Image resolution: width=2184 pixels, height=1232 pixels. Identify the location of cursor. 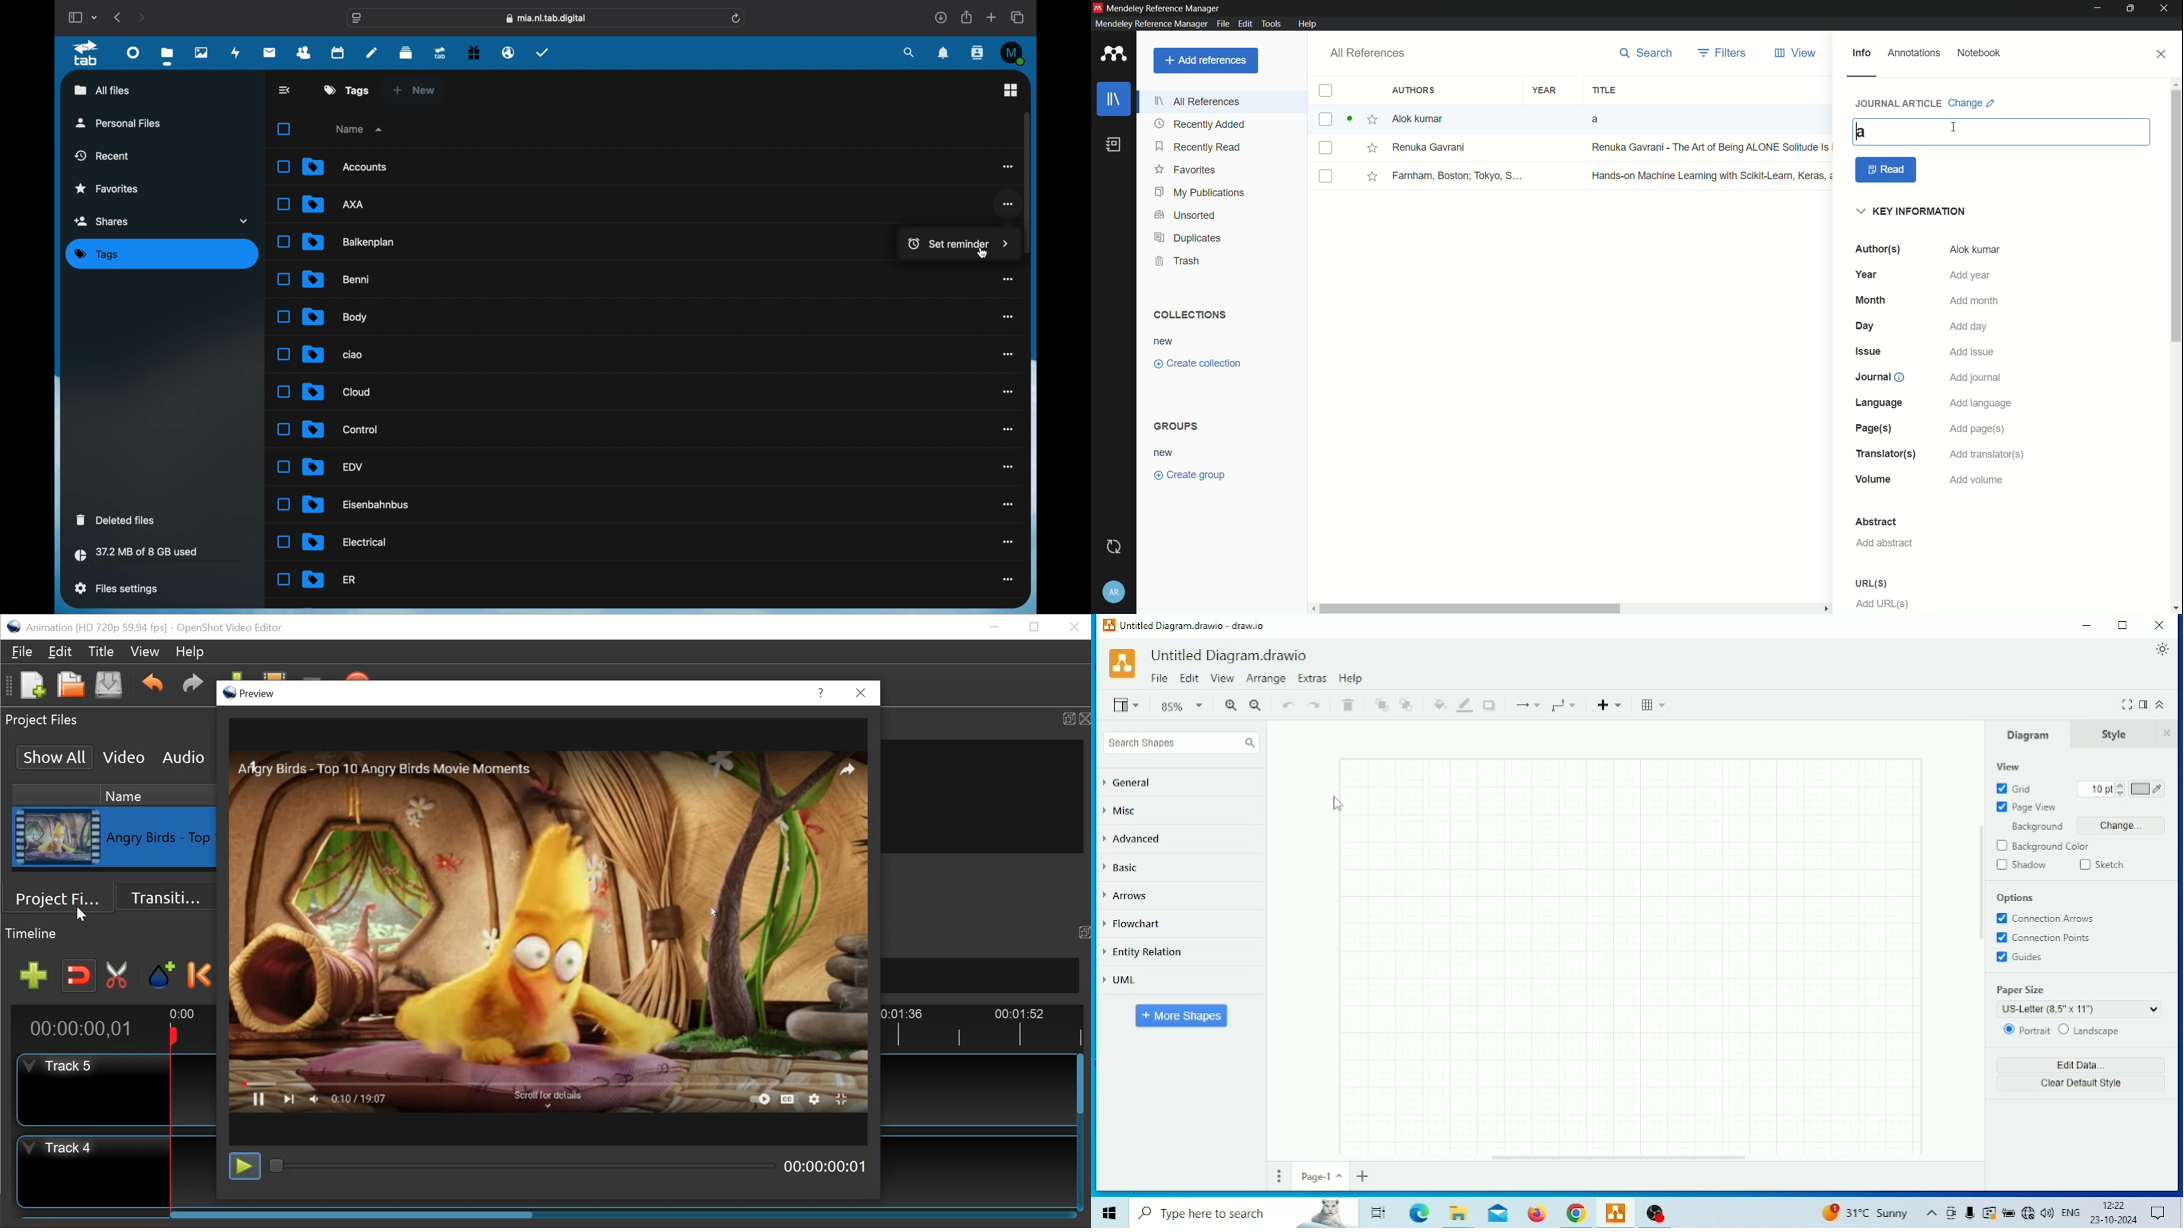
(982, 252).